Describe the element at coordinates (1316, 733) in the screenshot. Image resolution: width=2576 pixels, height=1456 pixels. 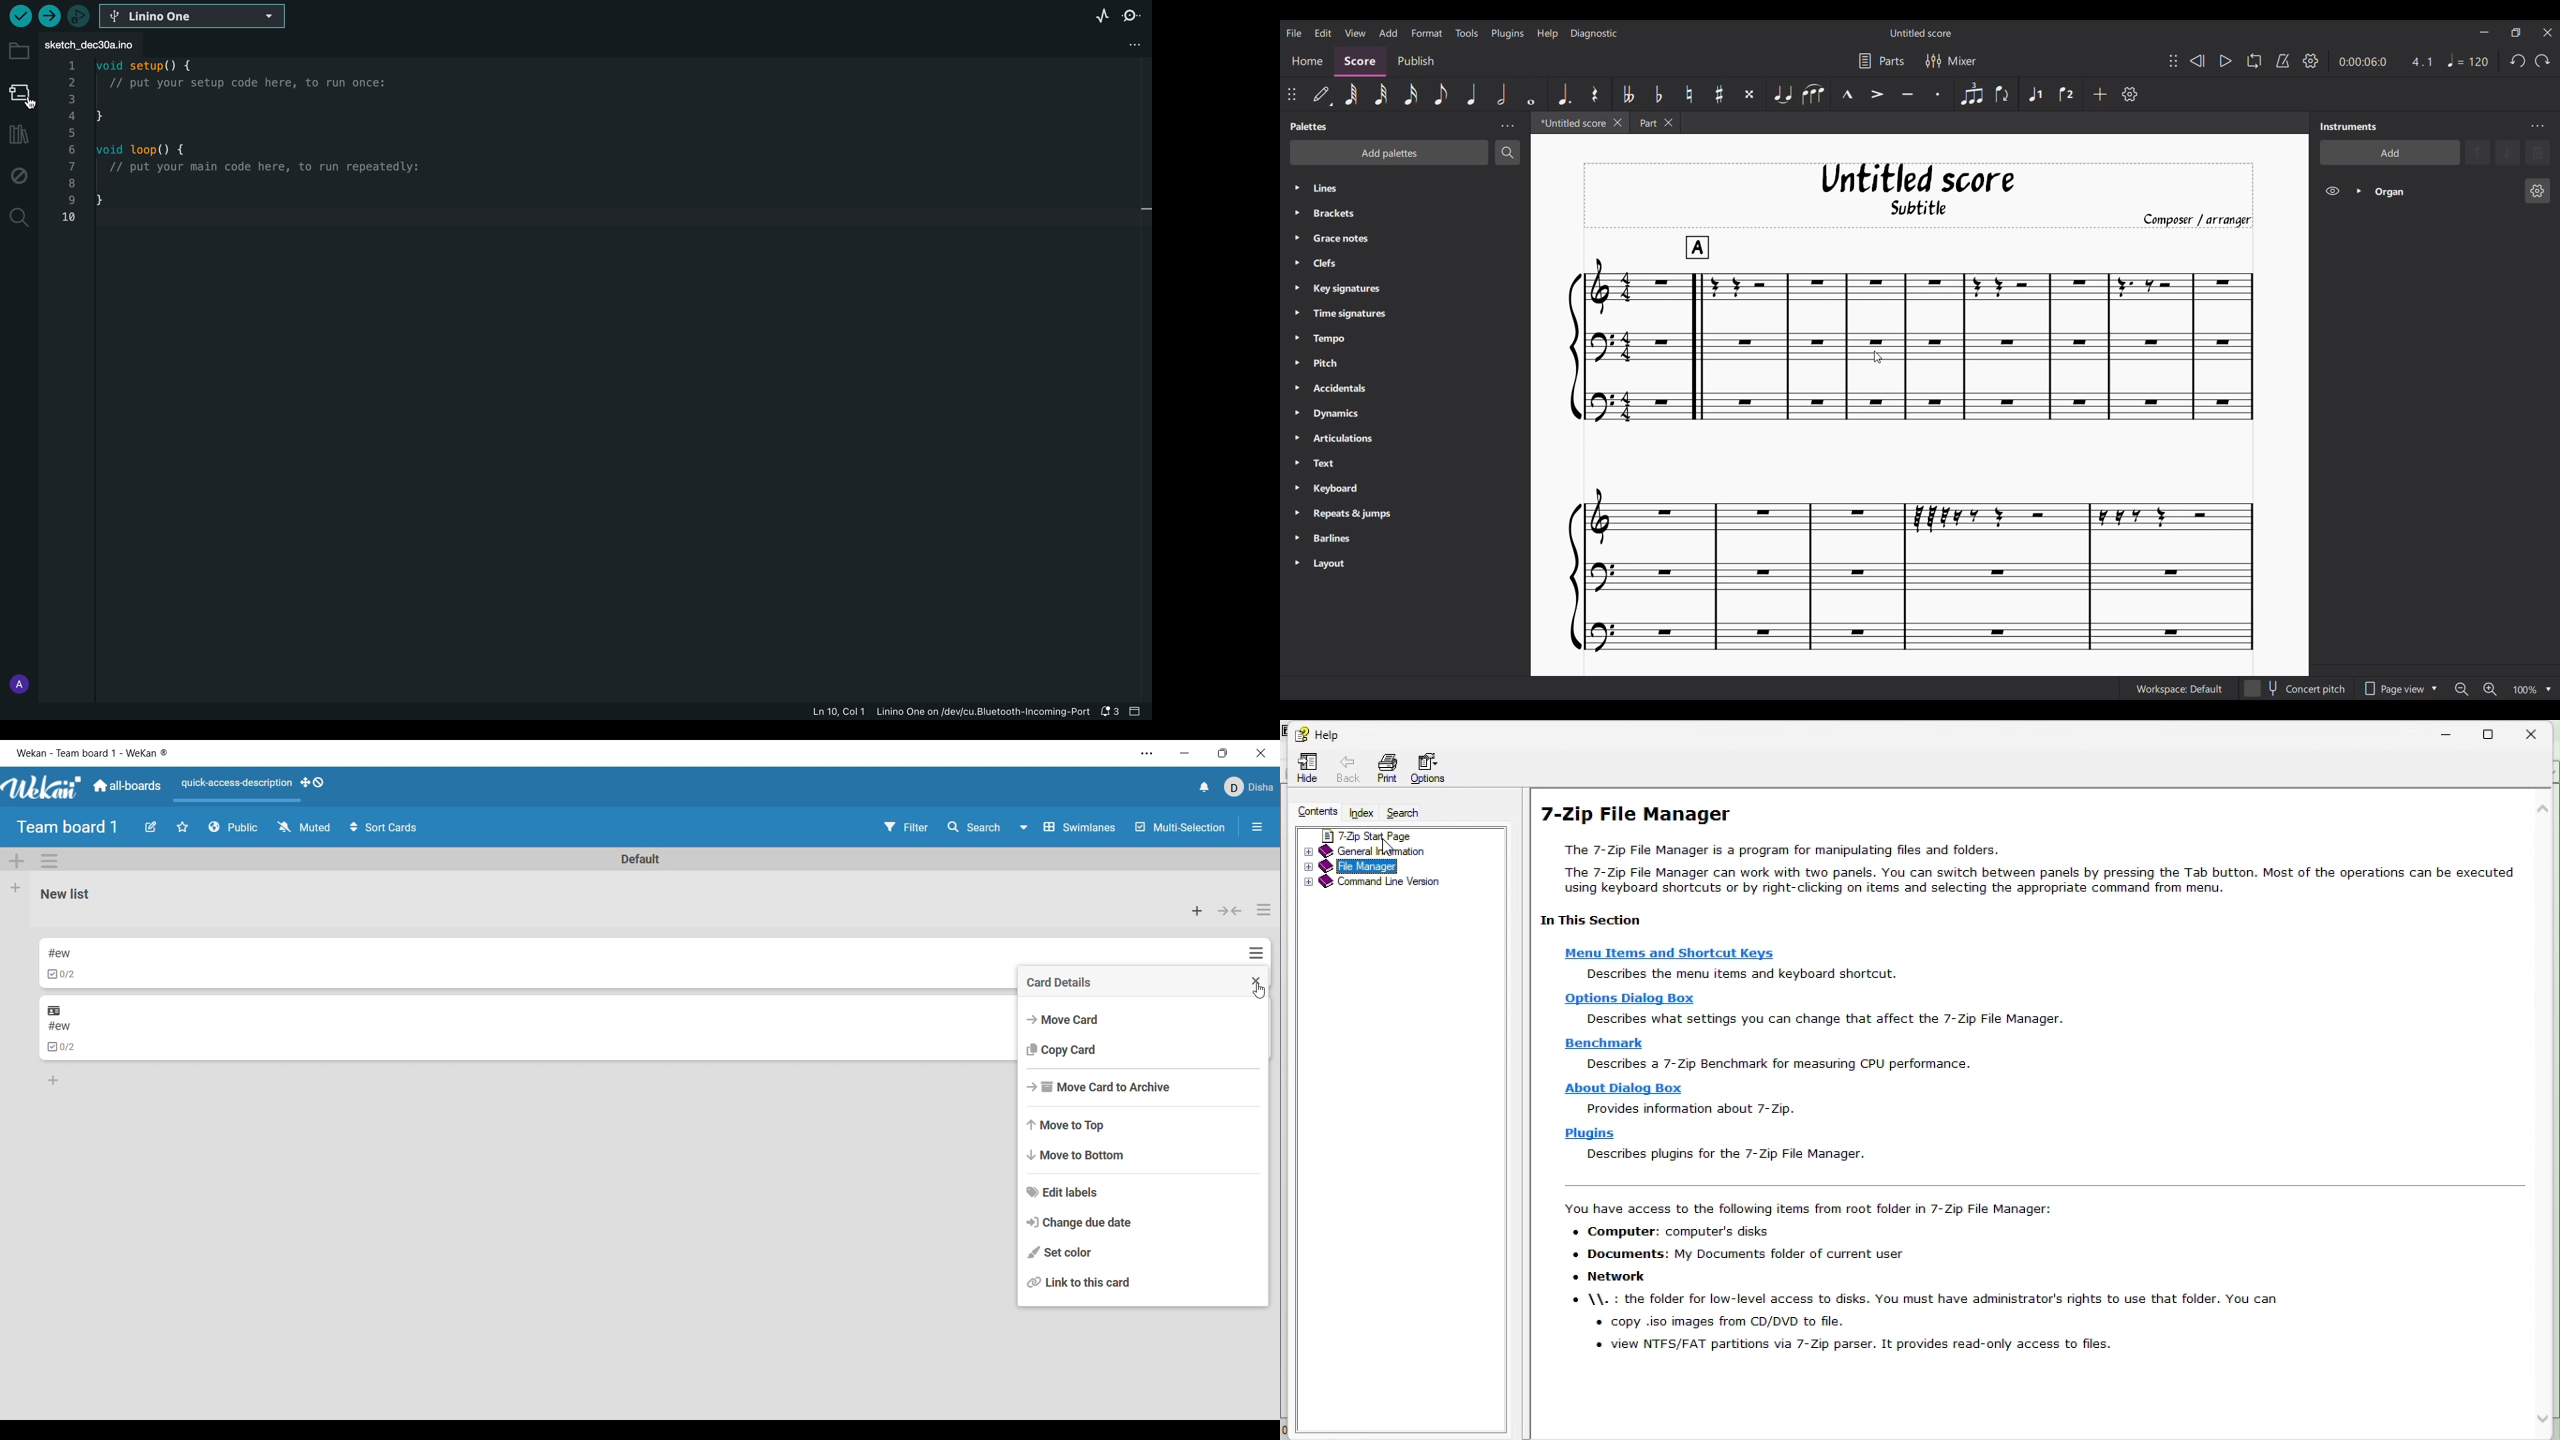
I see `` at that location.